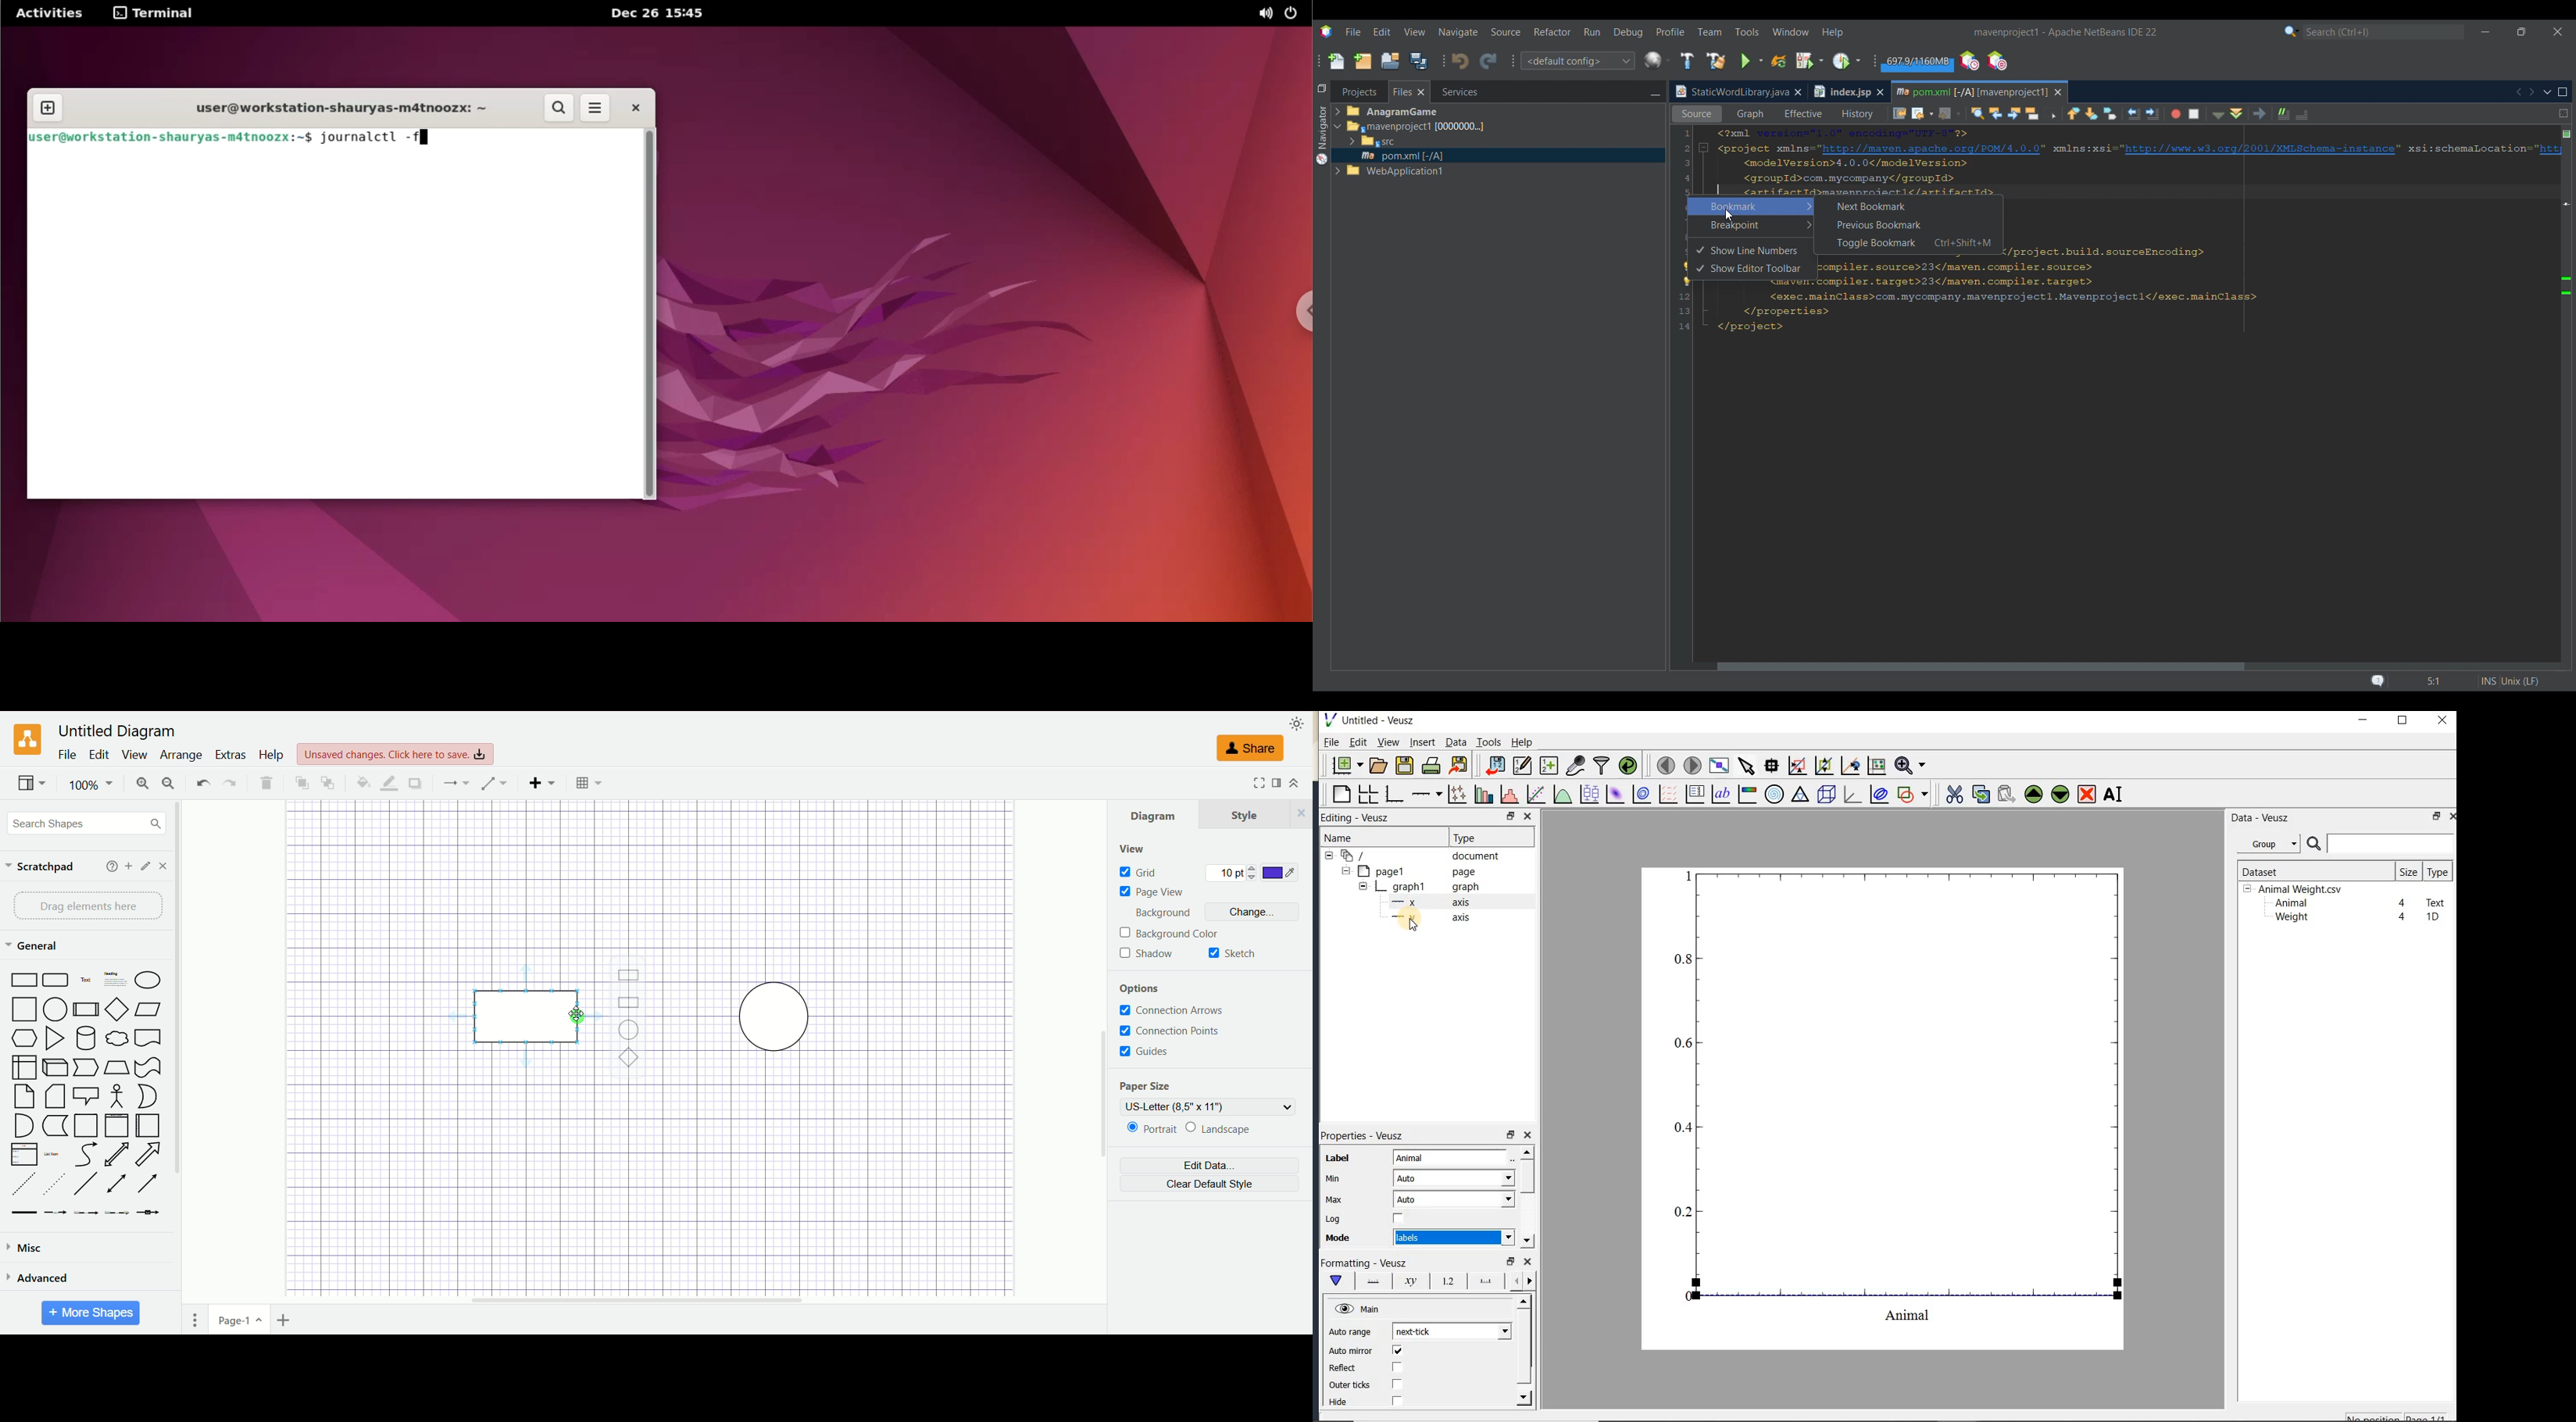 The width and height of the screenshot is (2576, 1428). What do you see at coordinates (118, 1216) in the screenshot?
I see `Connector with 3 Labels` at bounding box center [118, 1216].